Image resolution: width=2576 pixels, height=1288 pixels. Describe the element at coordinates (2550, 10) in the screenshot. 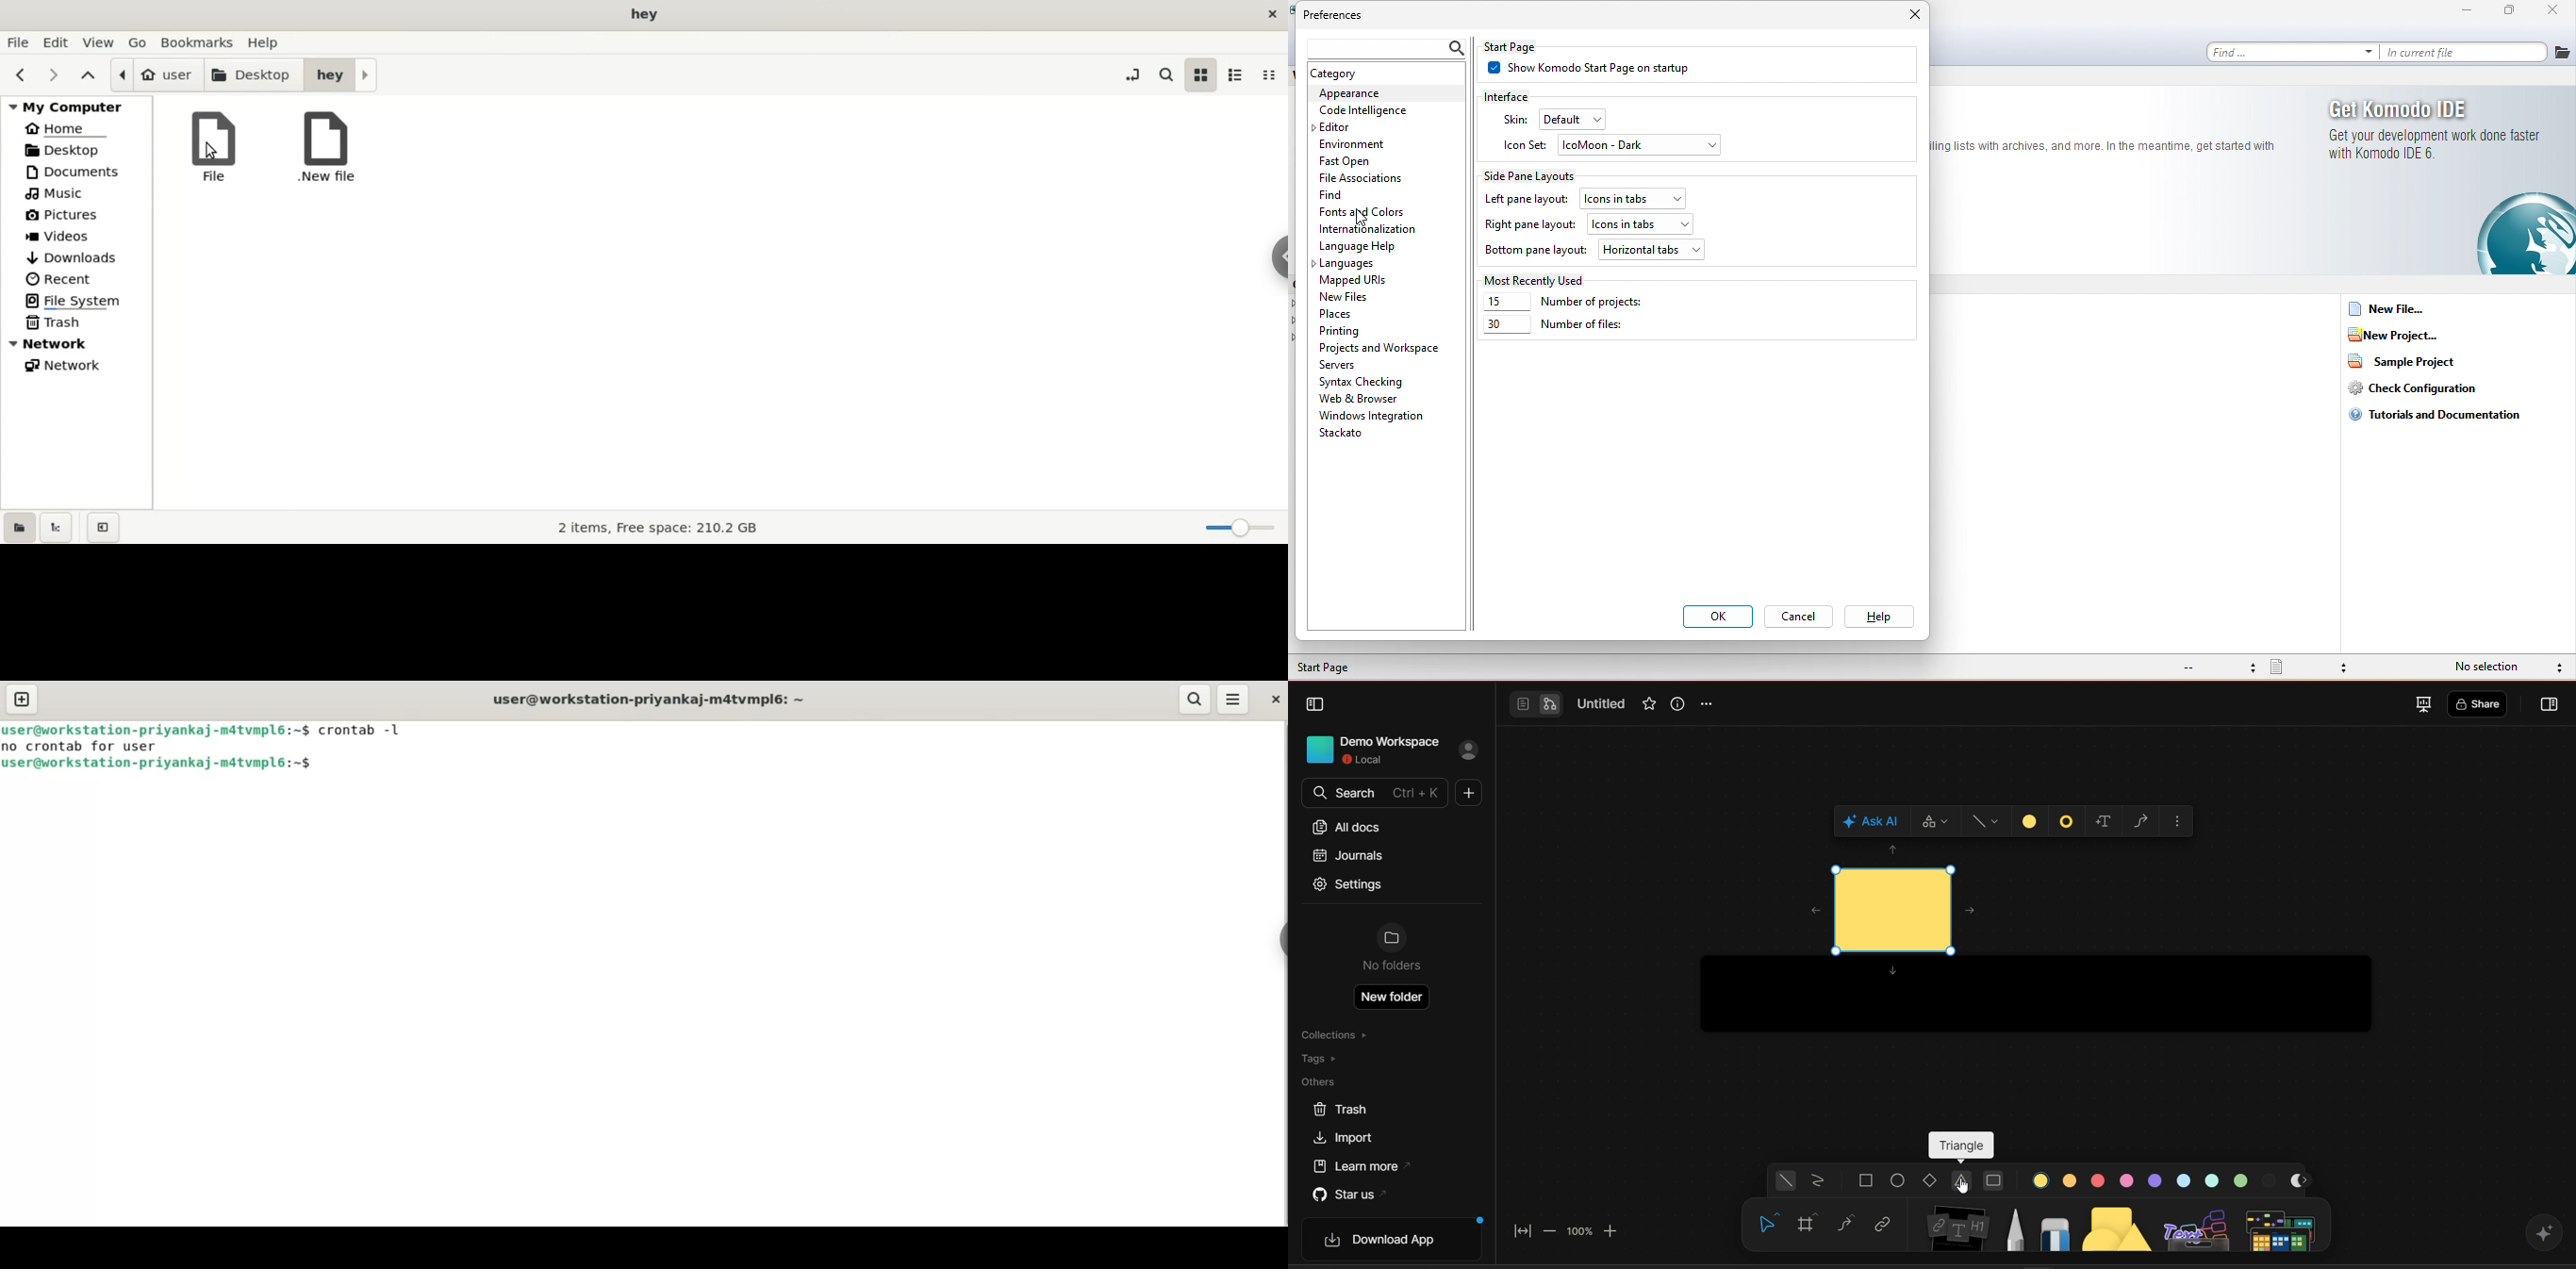

I see `close` at that location.